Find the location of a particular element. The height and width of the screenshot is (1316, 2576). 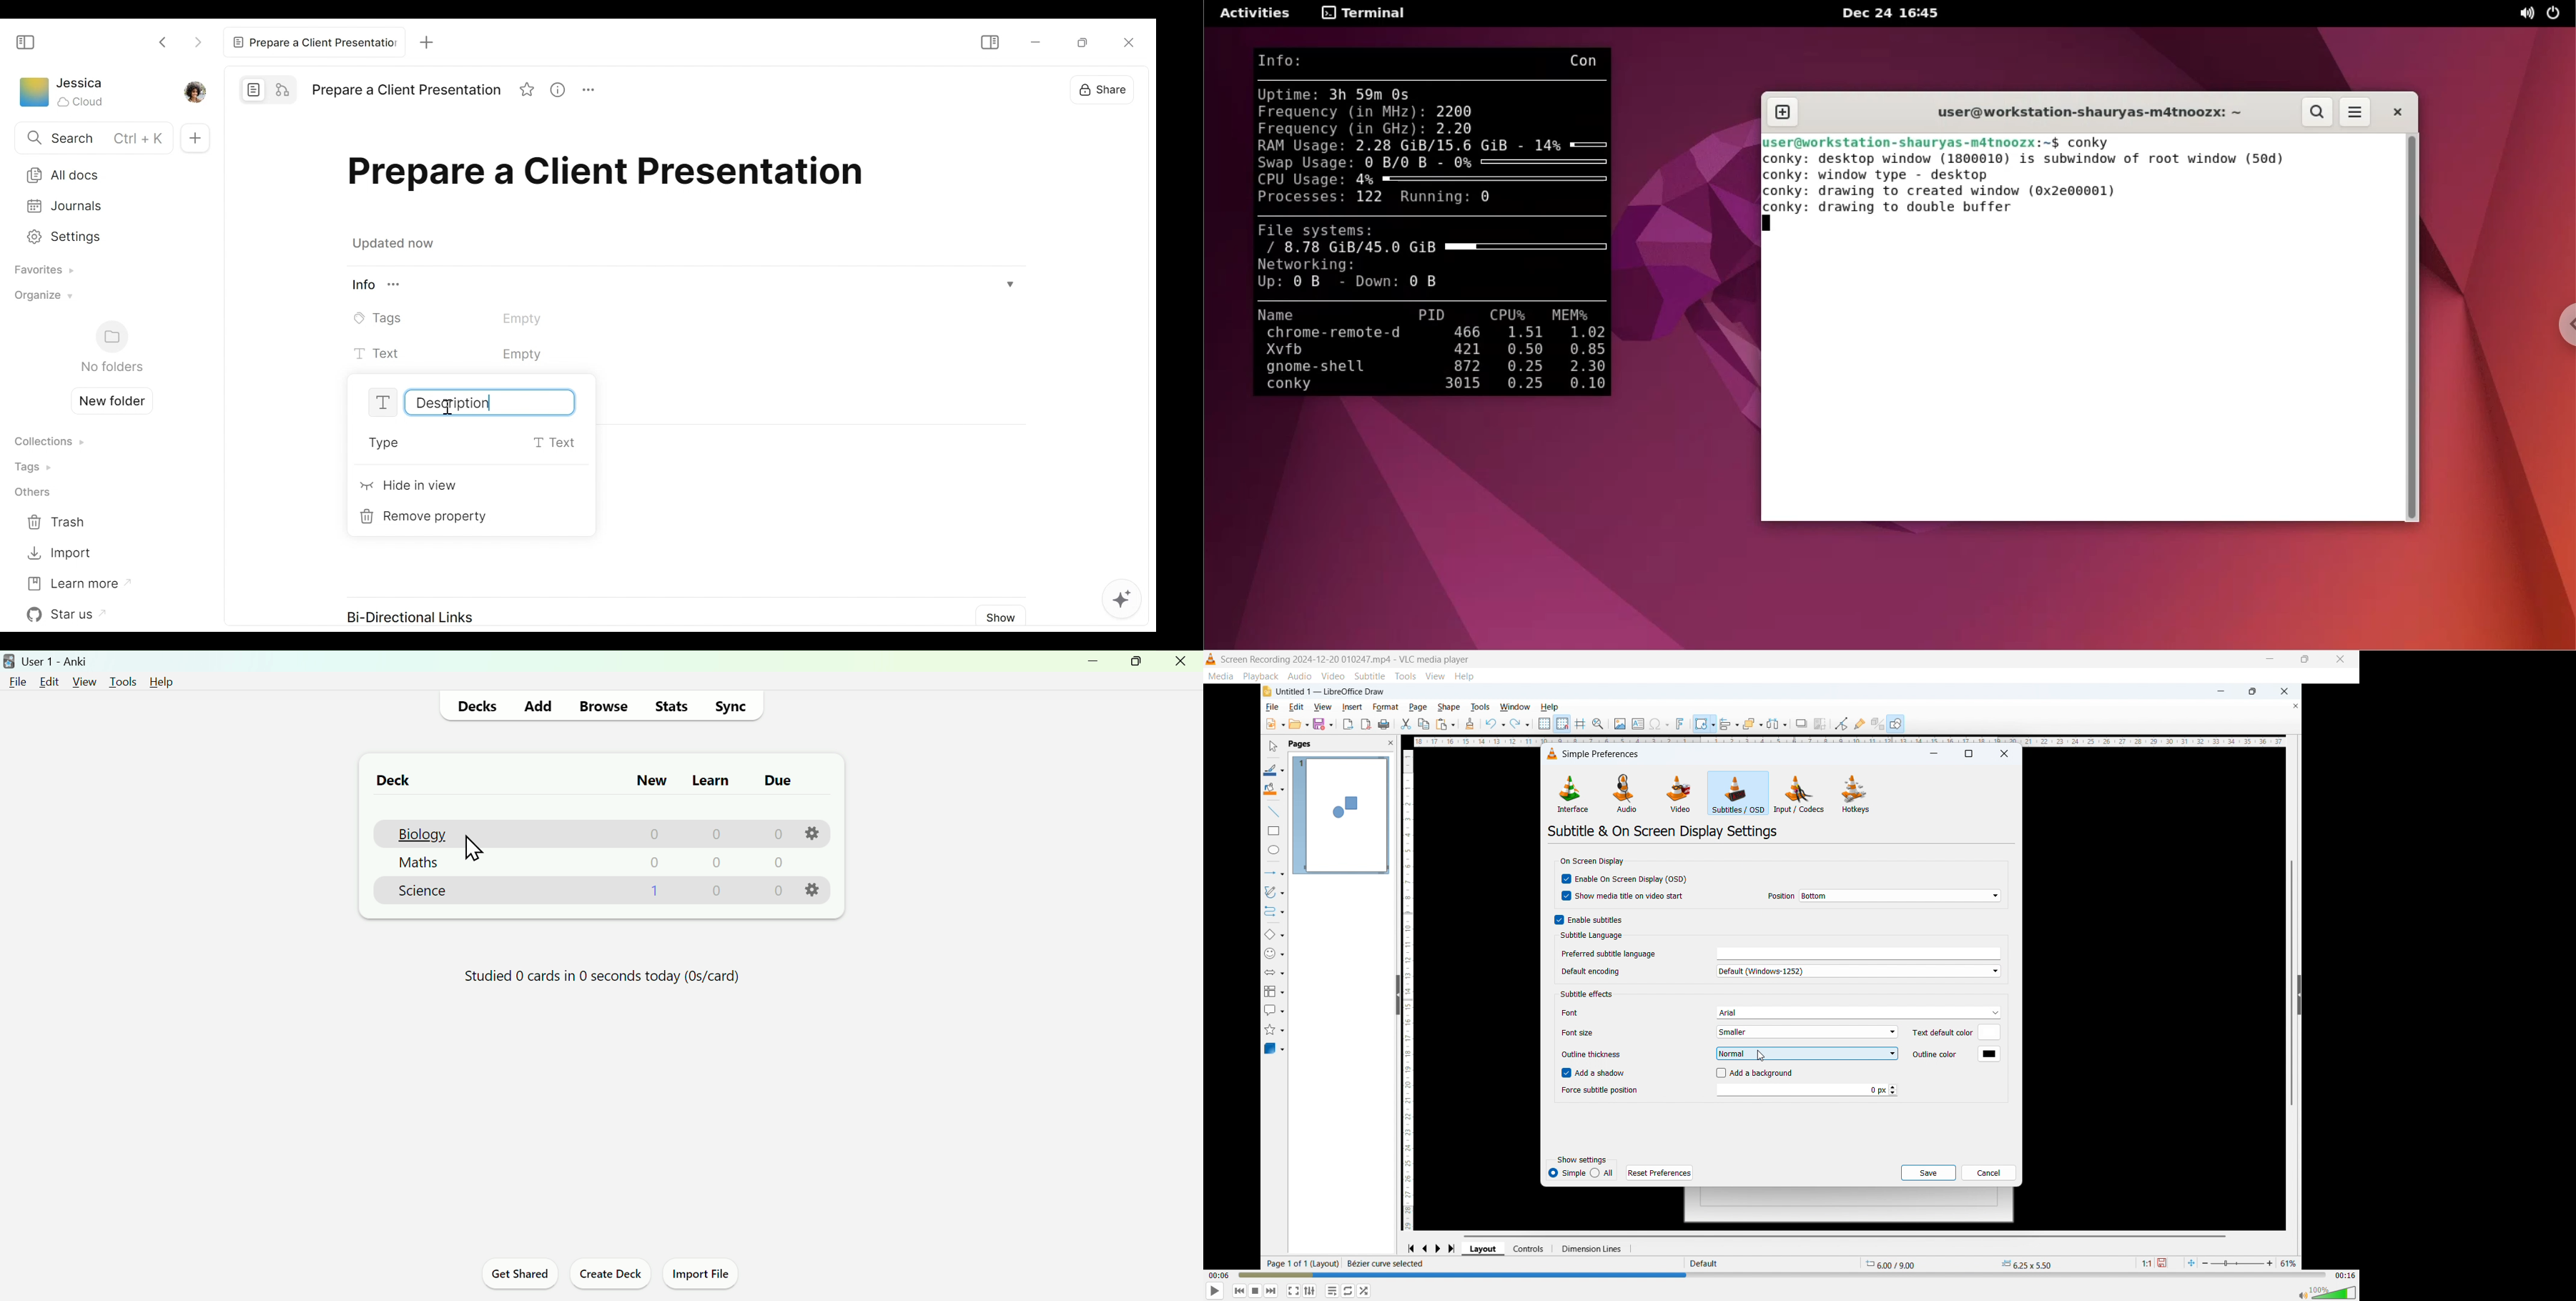

Studied 0 cards in 0 seconds today (Os/card) is located at coordinates (600, 980).